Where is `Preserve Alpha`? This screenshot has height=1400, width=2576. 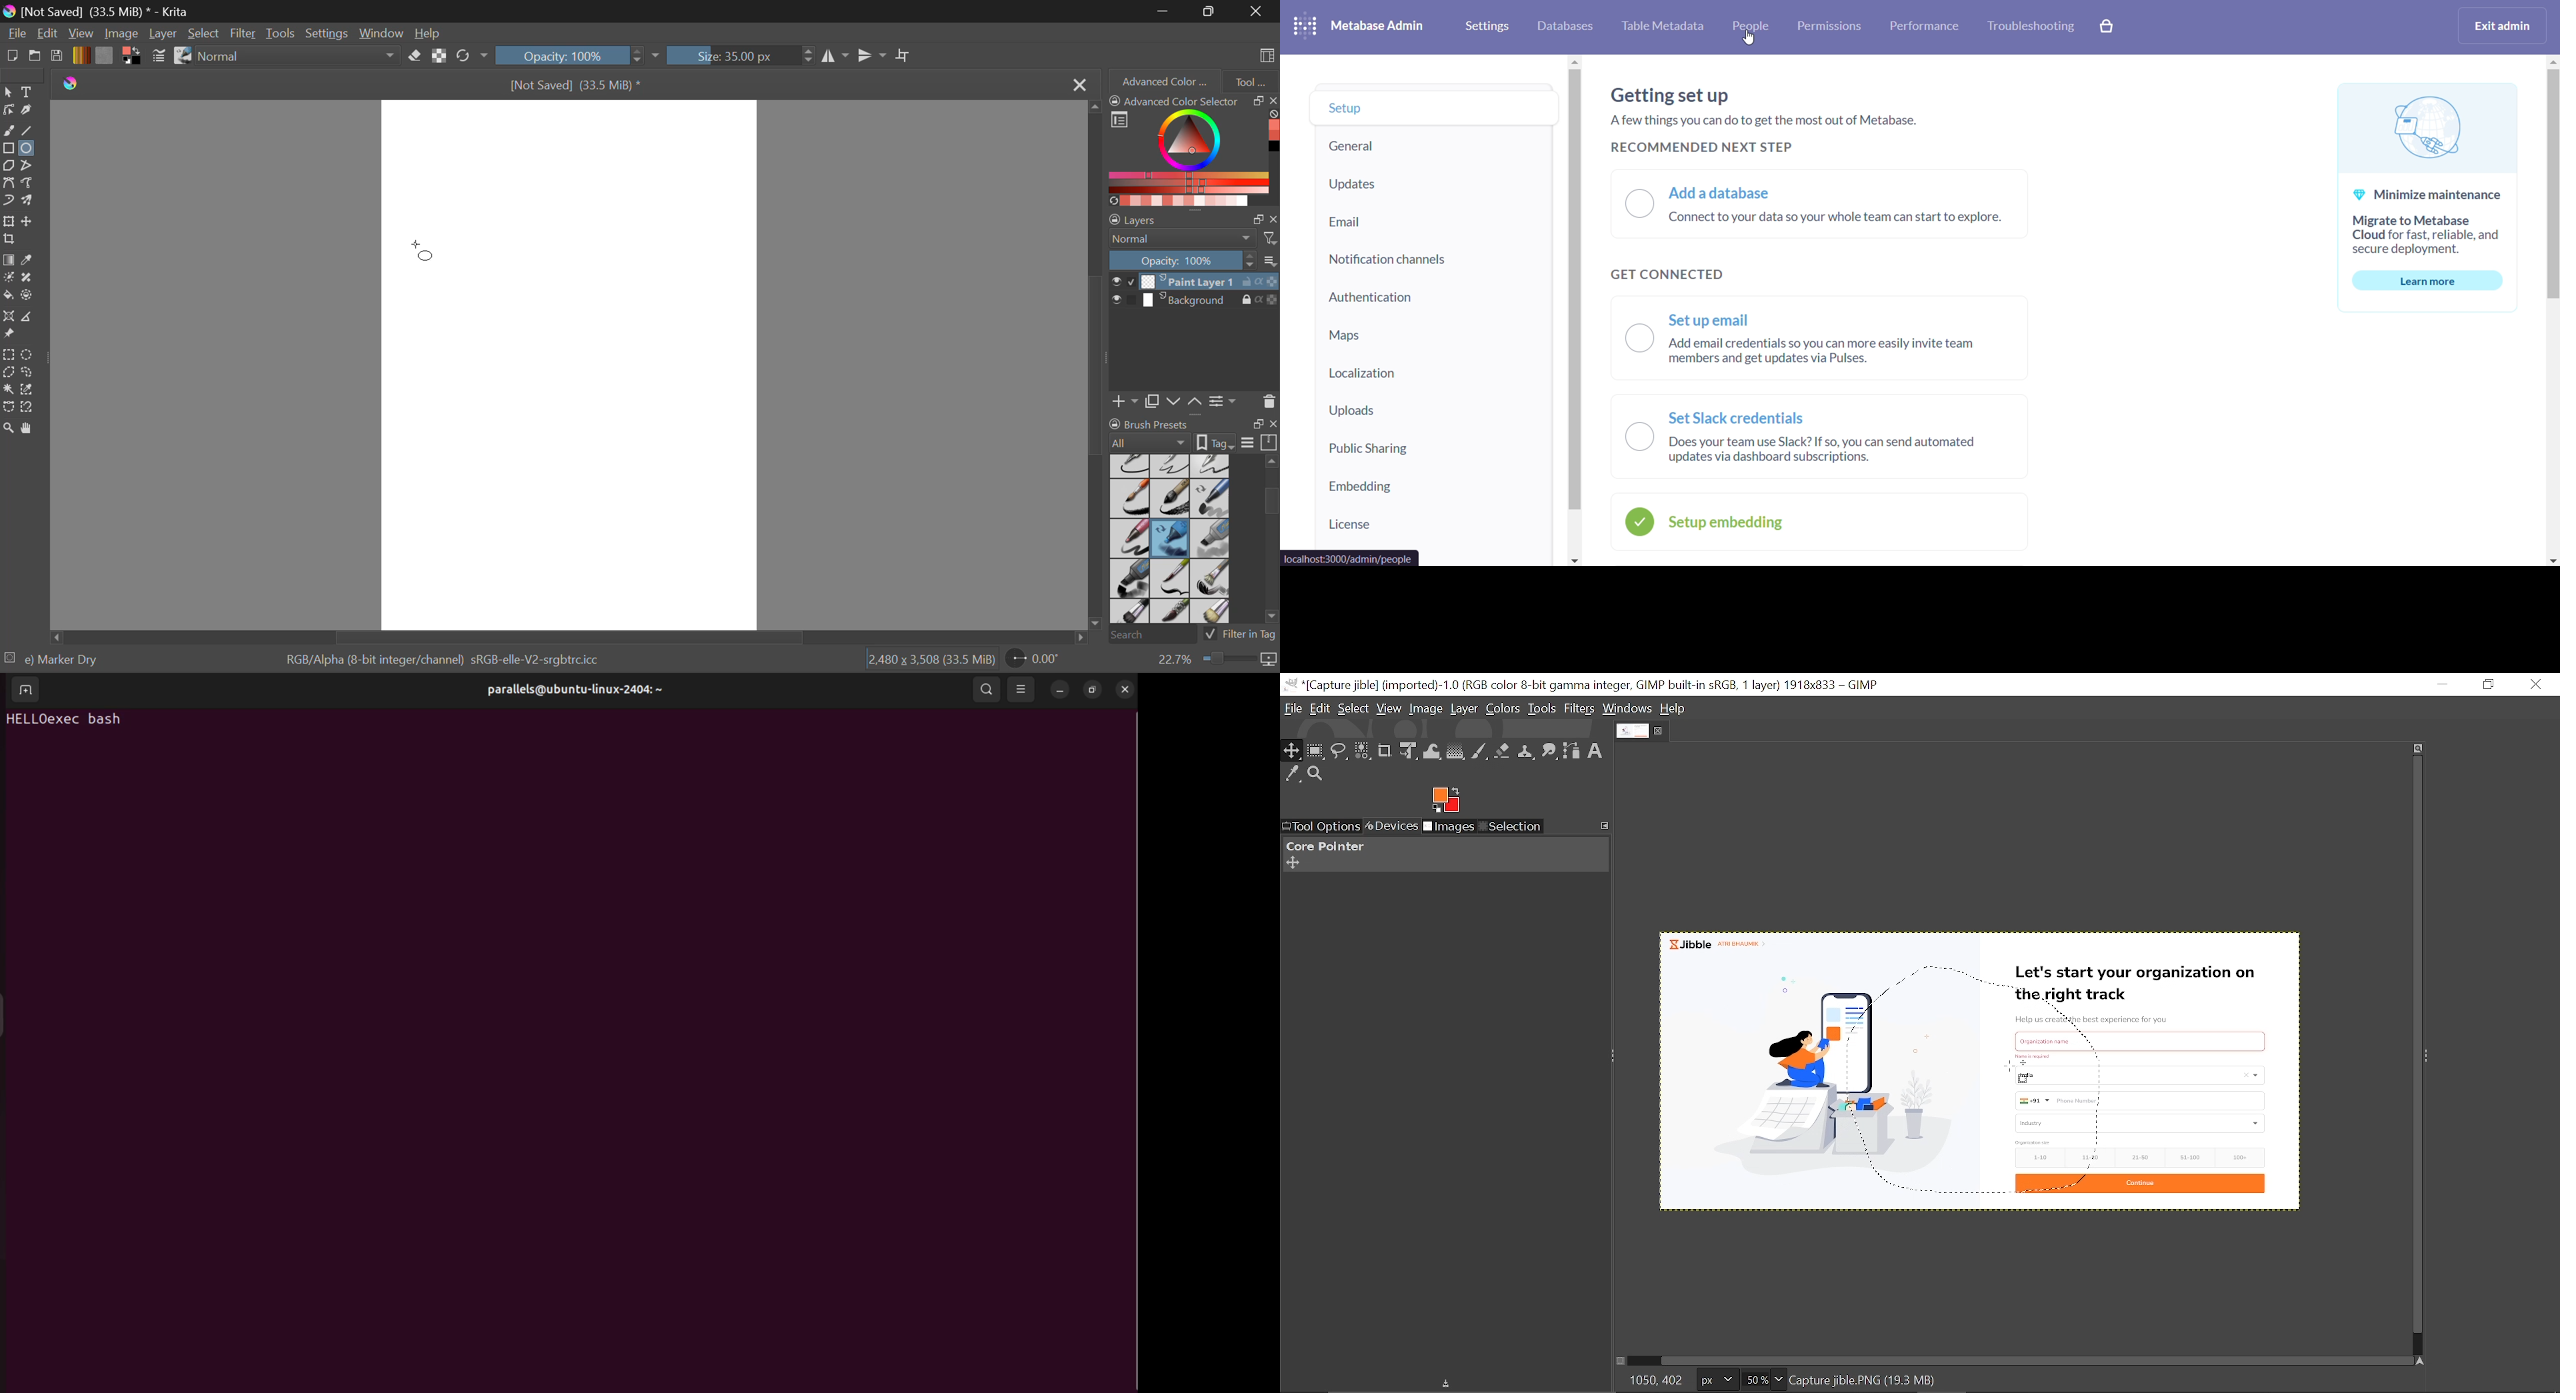 Preserve Alpha is located at coordinates (439, 56).